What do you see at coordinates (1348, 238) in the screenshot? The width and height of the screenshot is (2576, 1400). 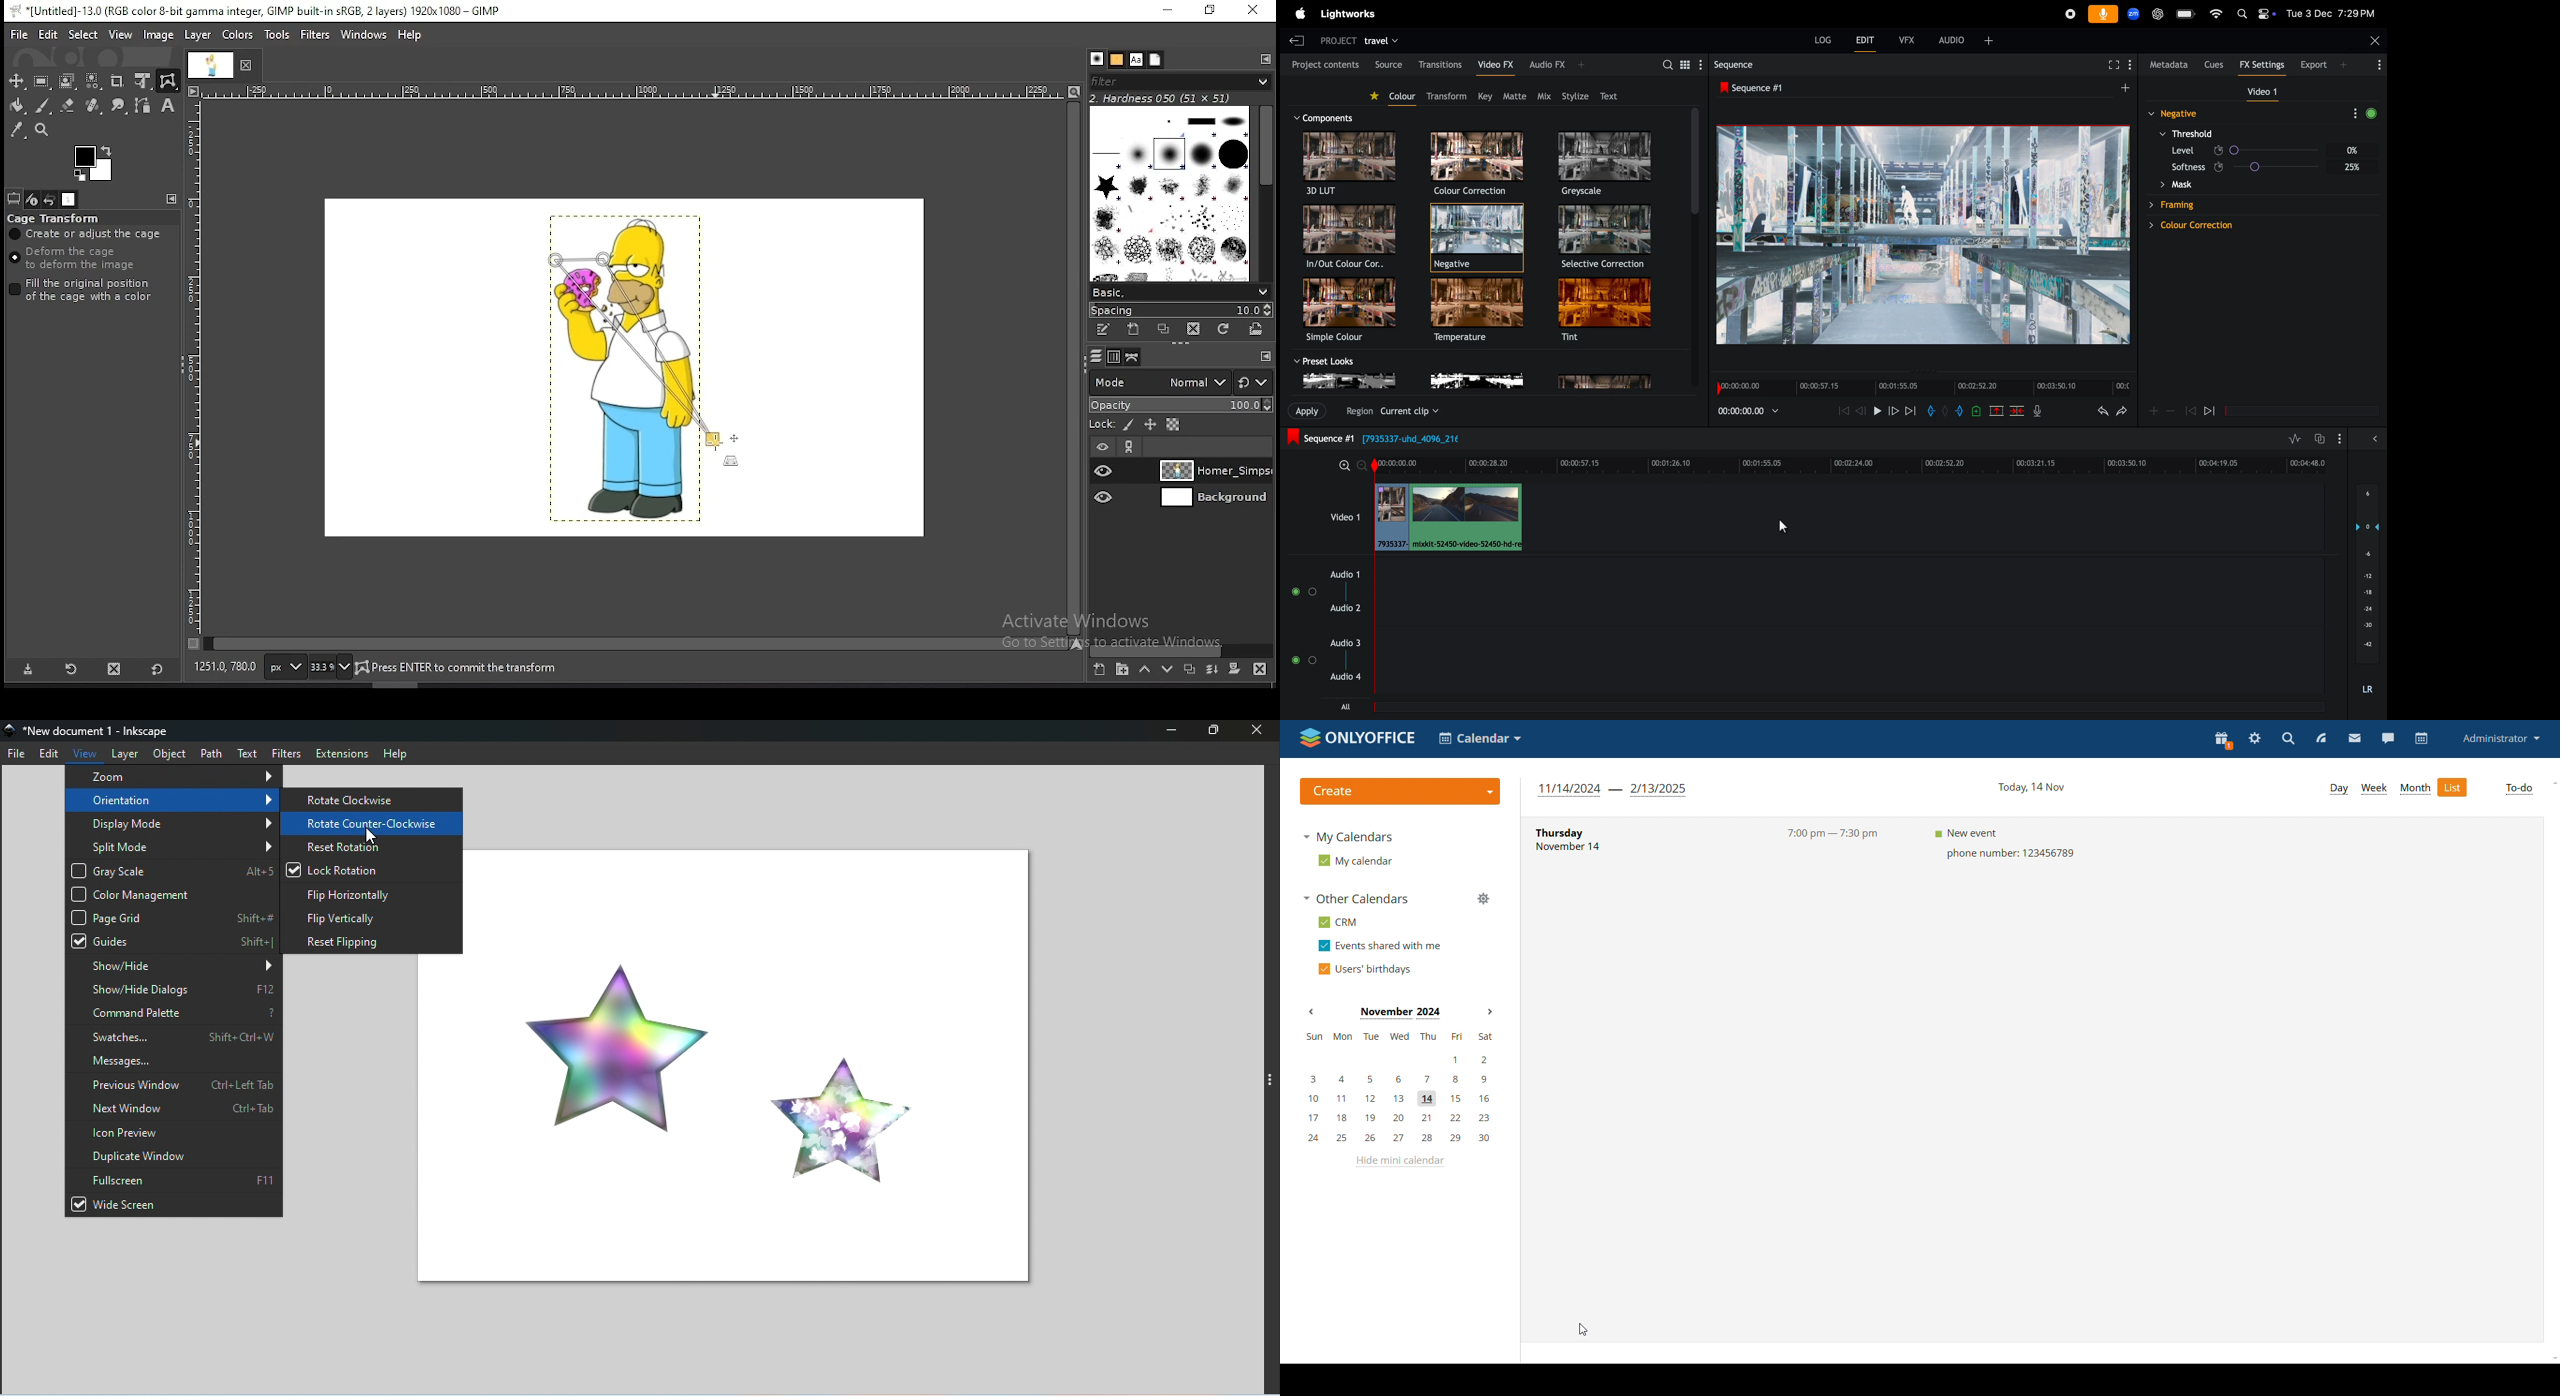 I see `In/out color correction` at bounding box center [1348, 238].